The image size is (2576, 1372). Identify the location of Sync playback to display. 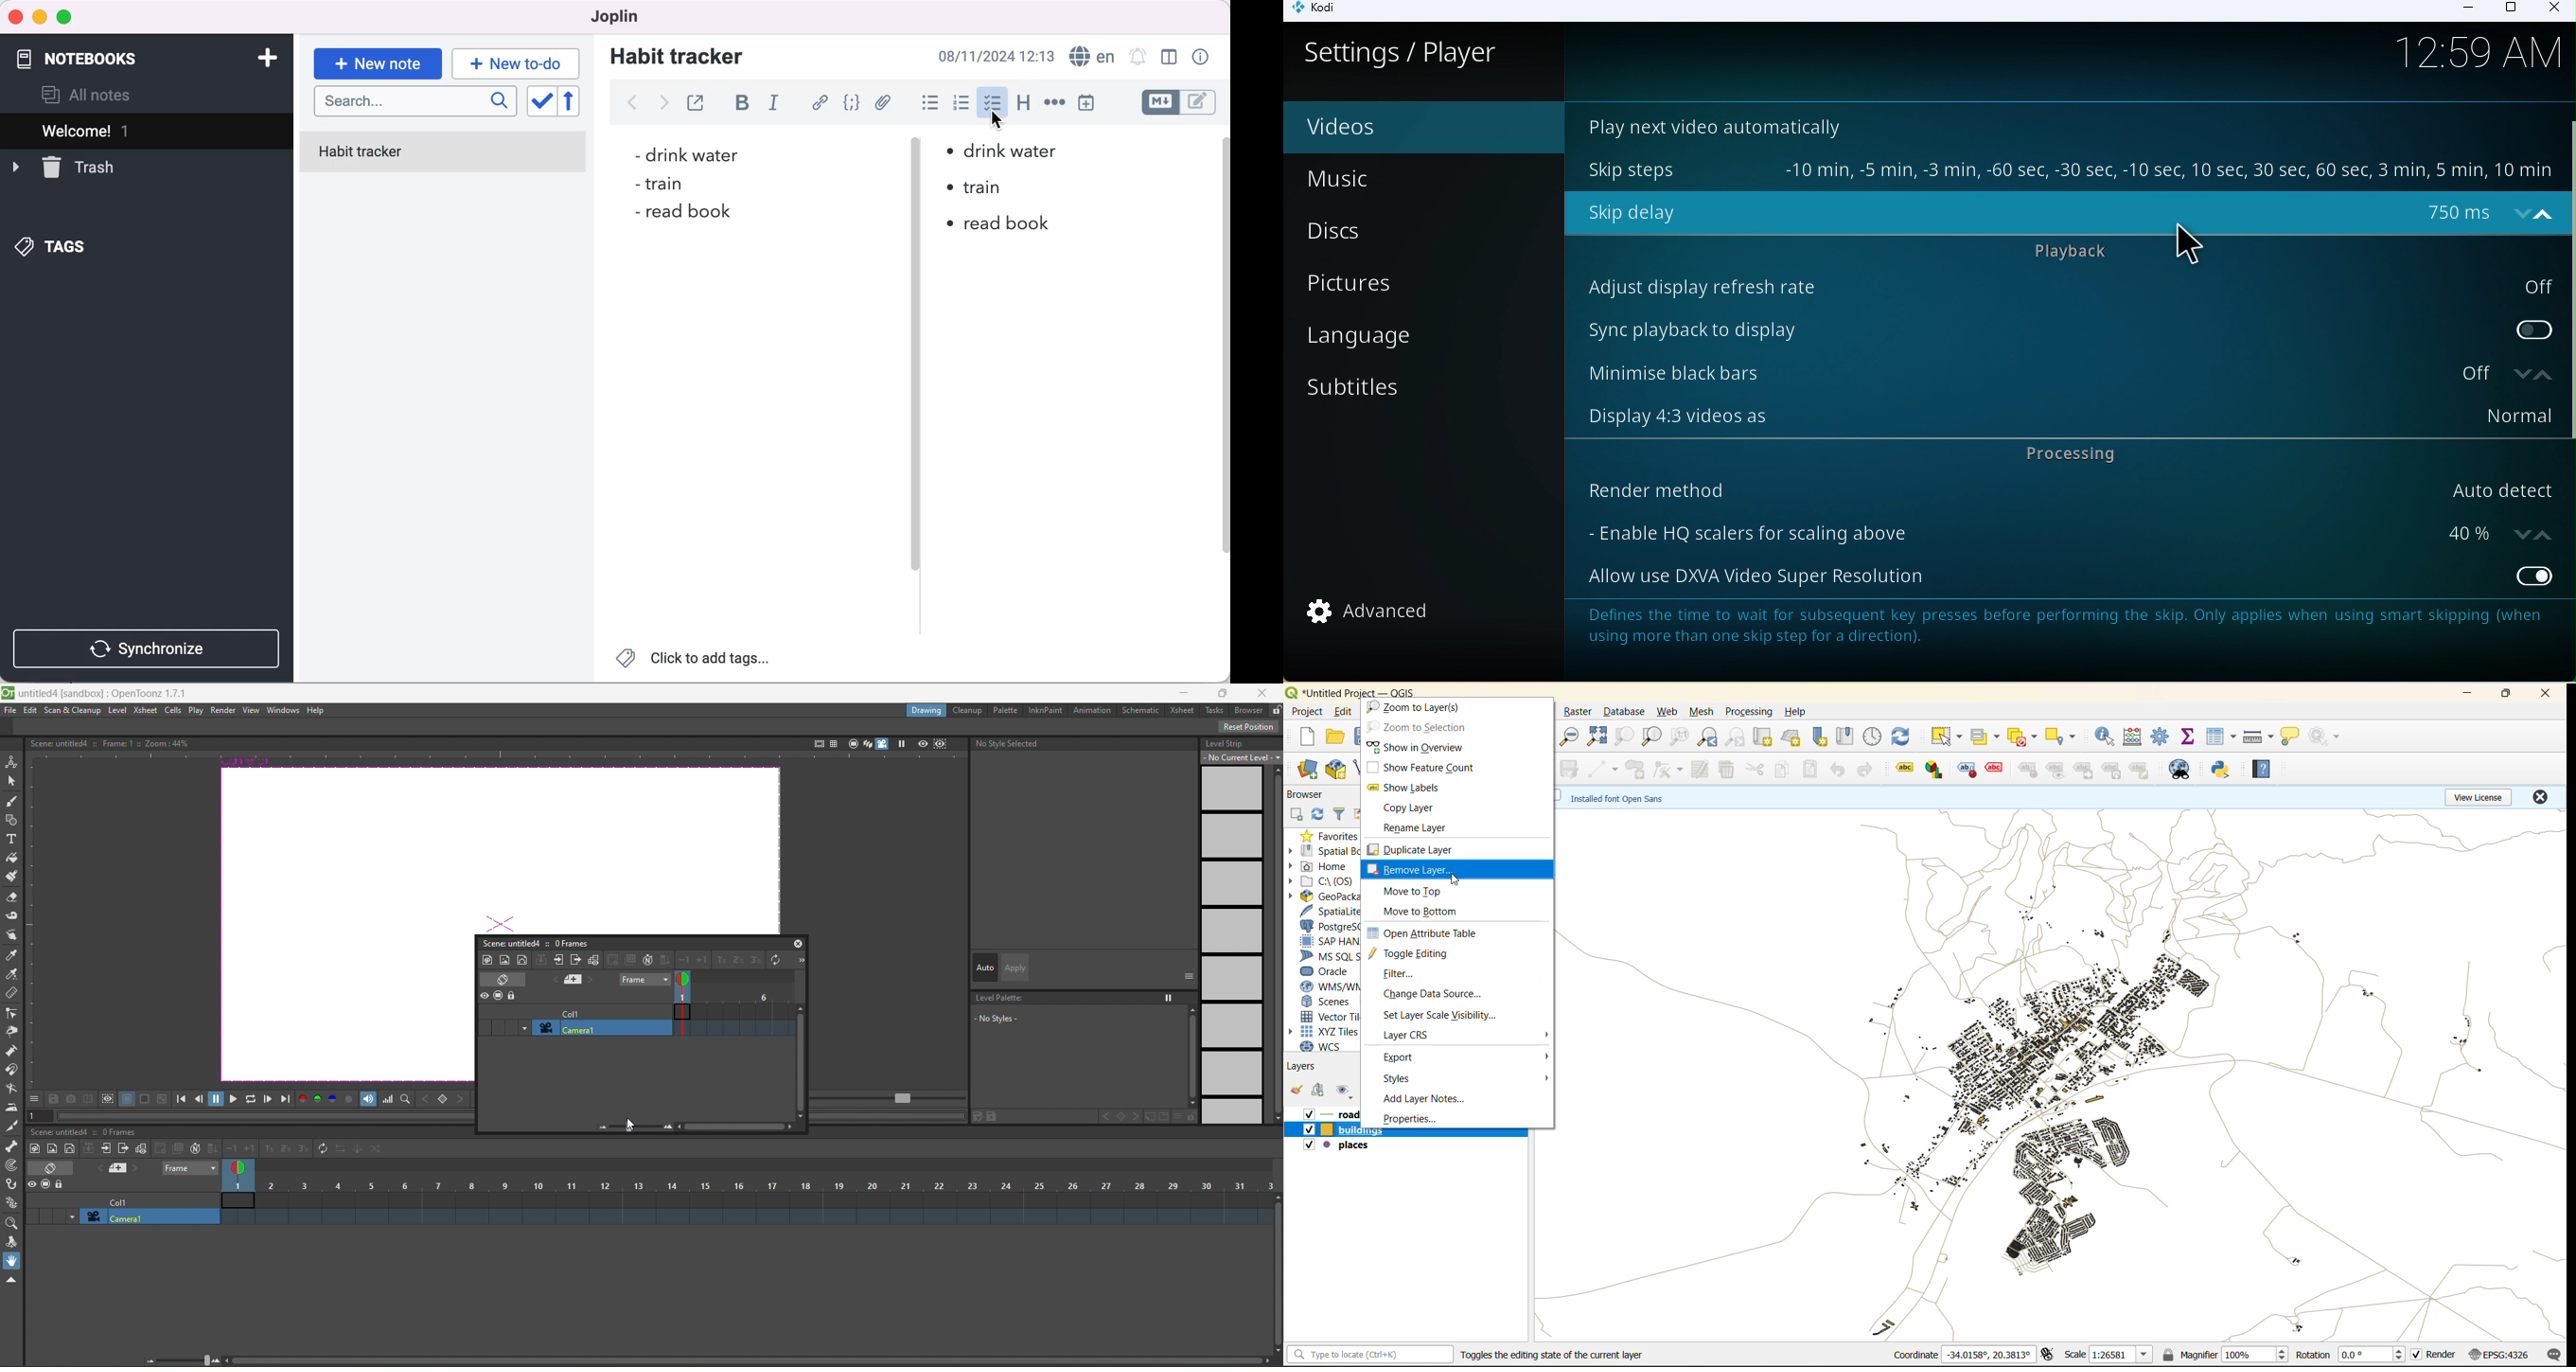
(2065, 329).